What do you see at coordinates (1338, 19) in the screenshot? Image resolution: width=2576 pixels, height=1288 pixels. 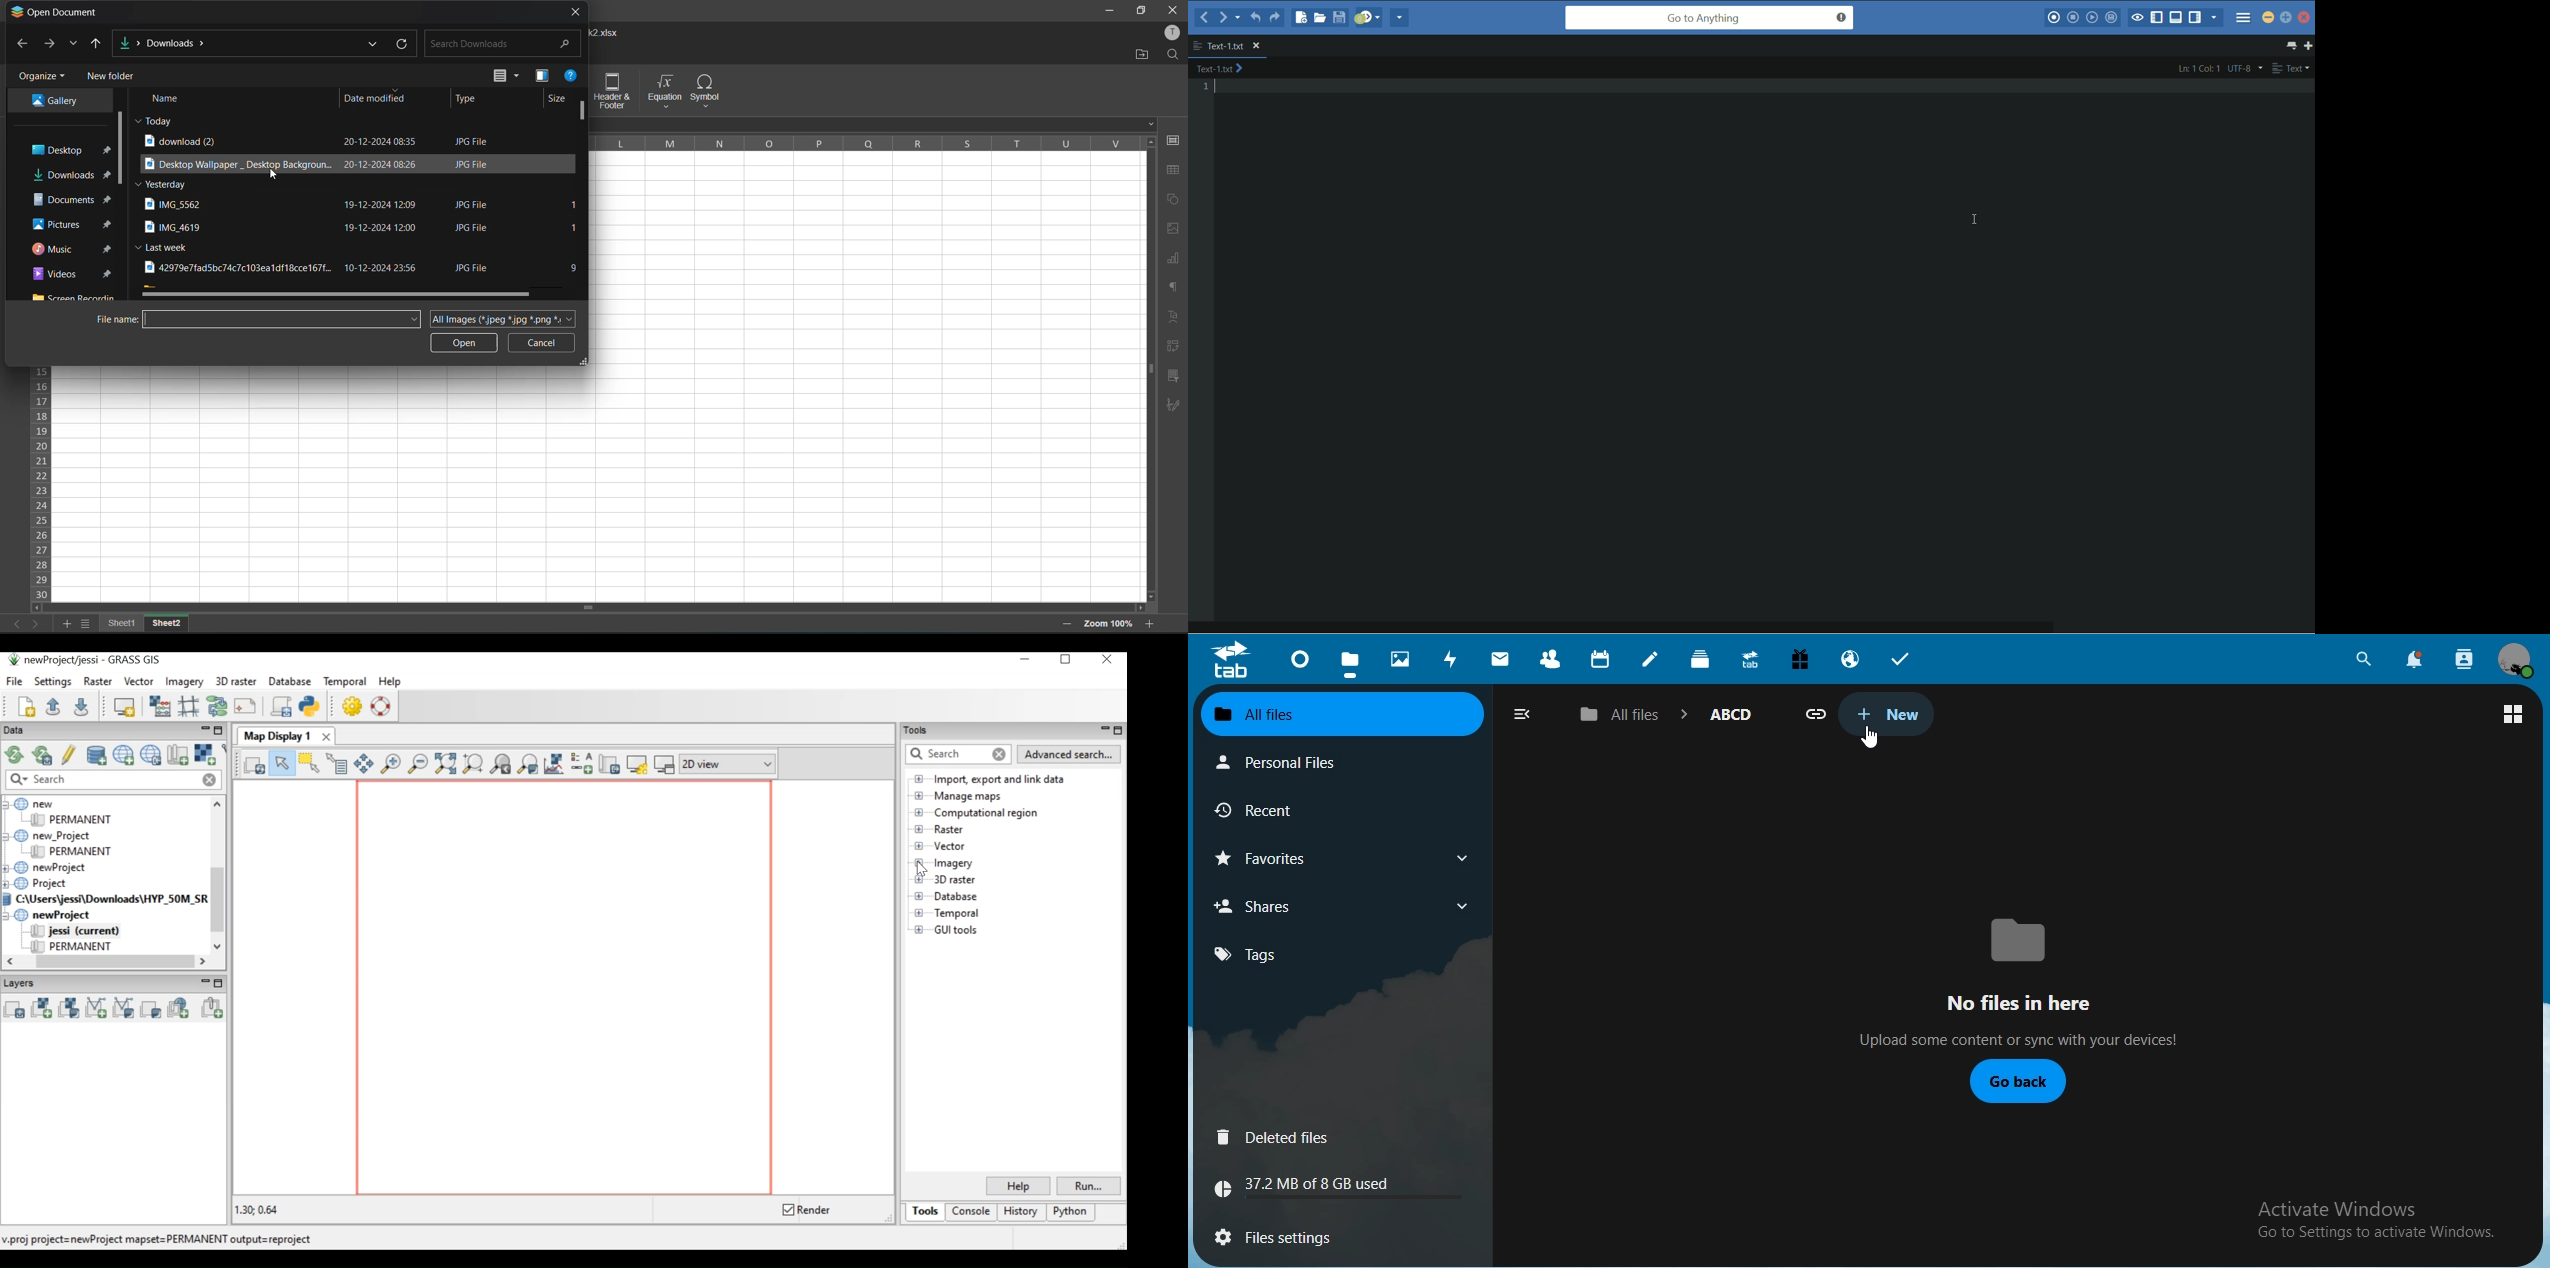 I see `save file` at bounding box center [1338, 19].